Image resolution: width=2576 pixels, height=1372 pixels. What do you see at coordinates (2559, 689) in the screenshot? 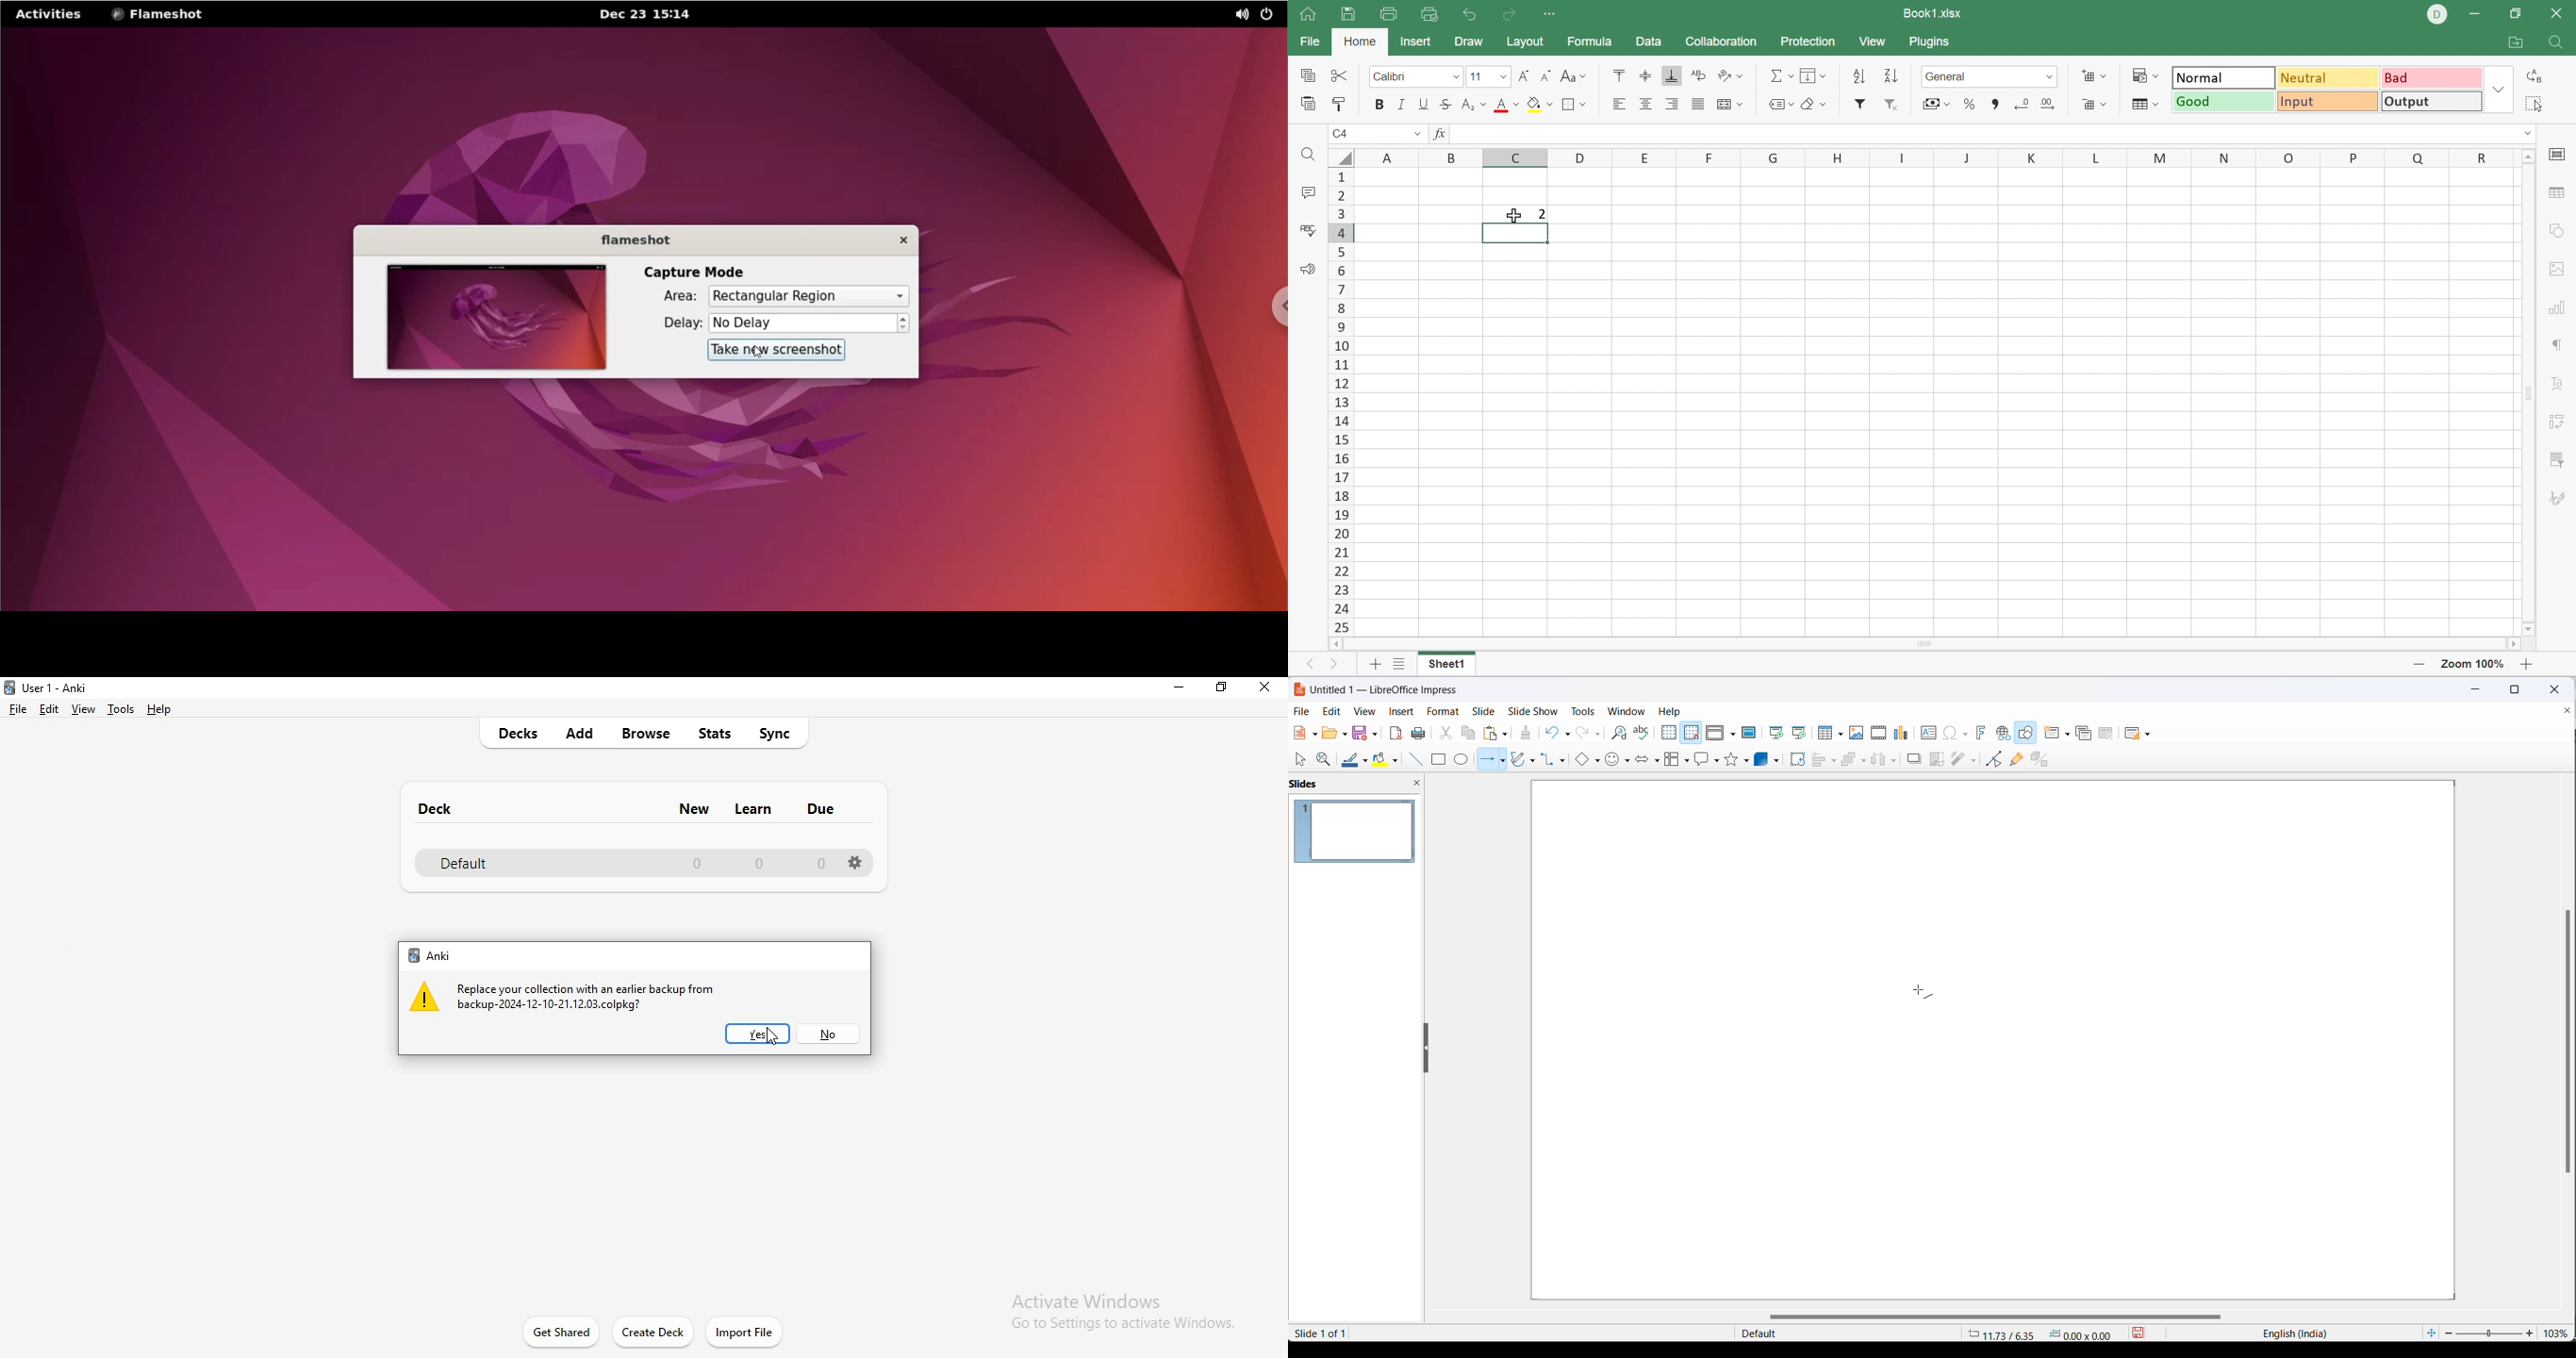
I see `close` at bounding box center [2559, 689].